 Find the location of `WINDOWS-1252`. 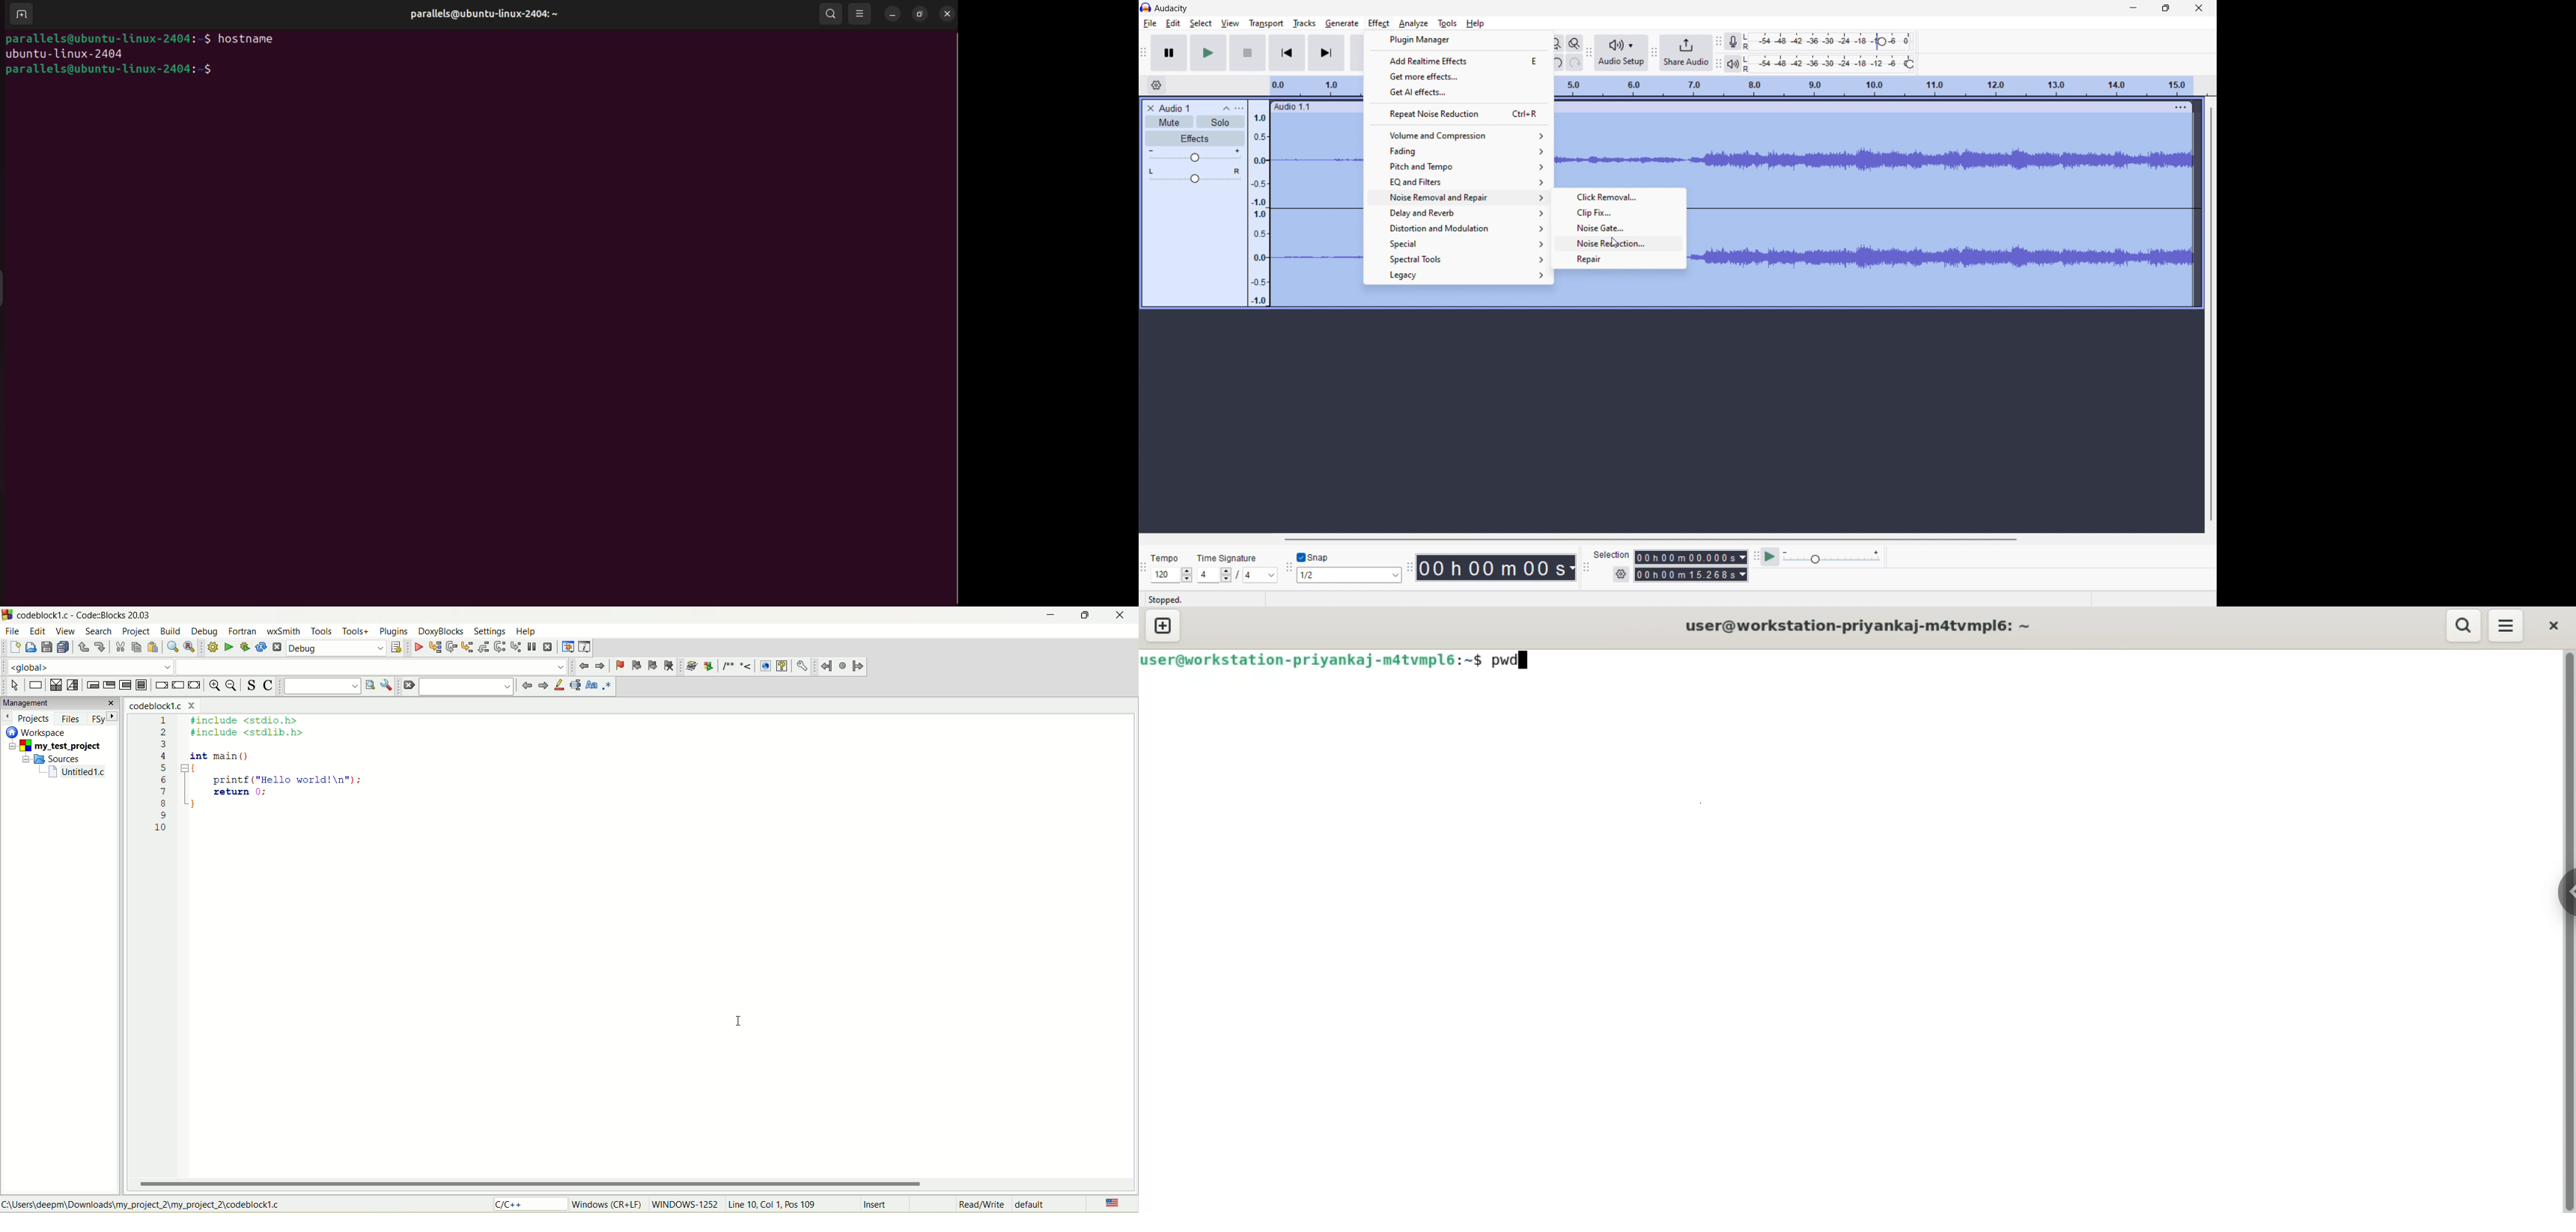

WINDOWS-1252 is located at coordinates (684, 1206).